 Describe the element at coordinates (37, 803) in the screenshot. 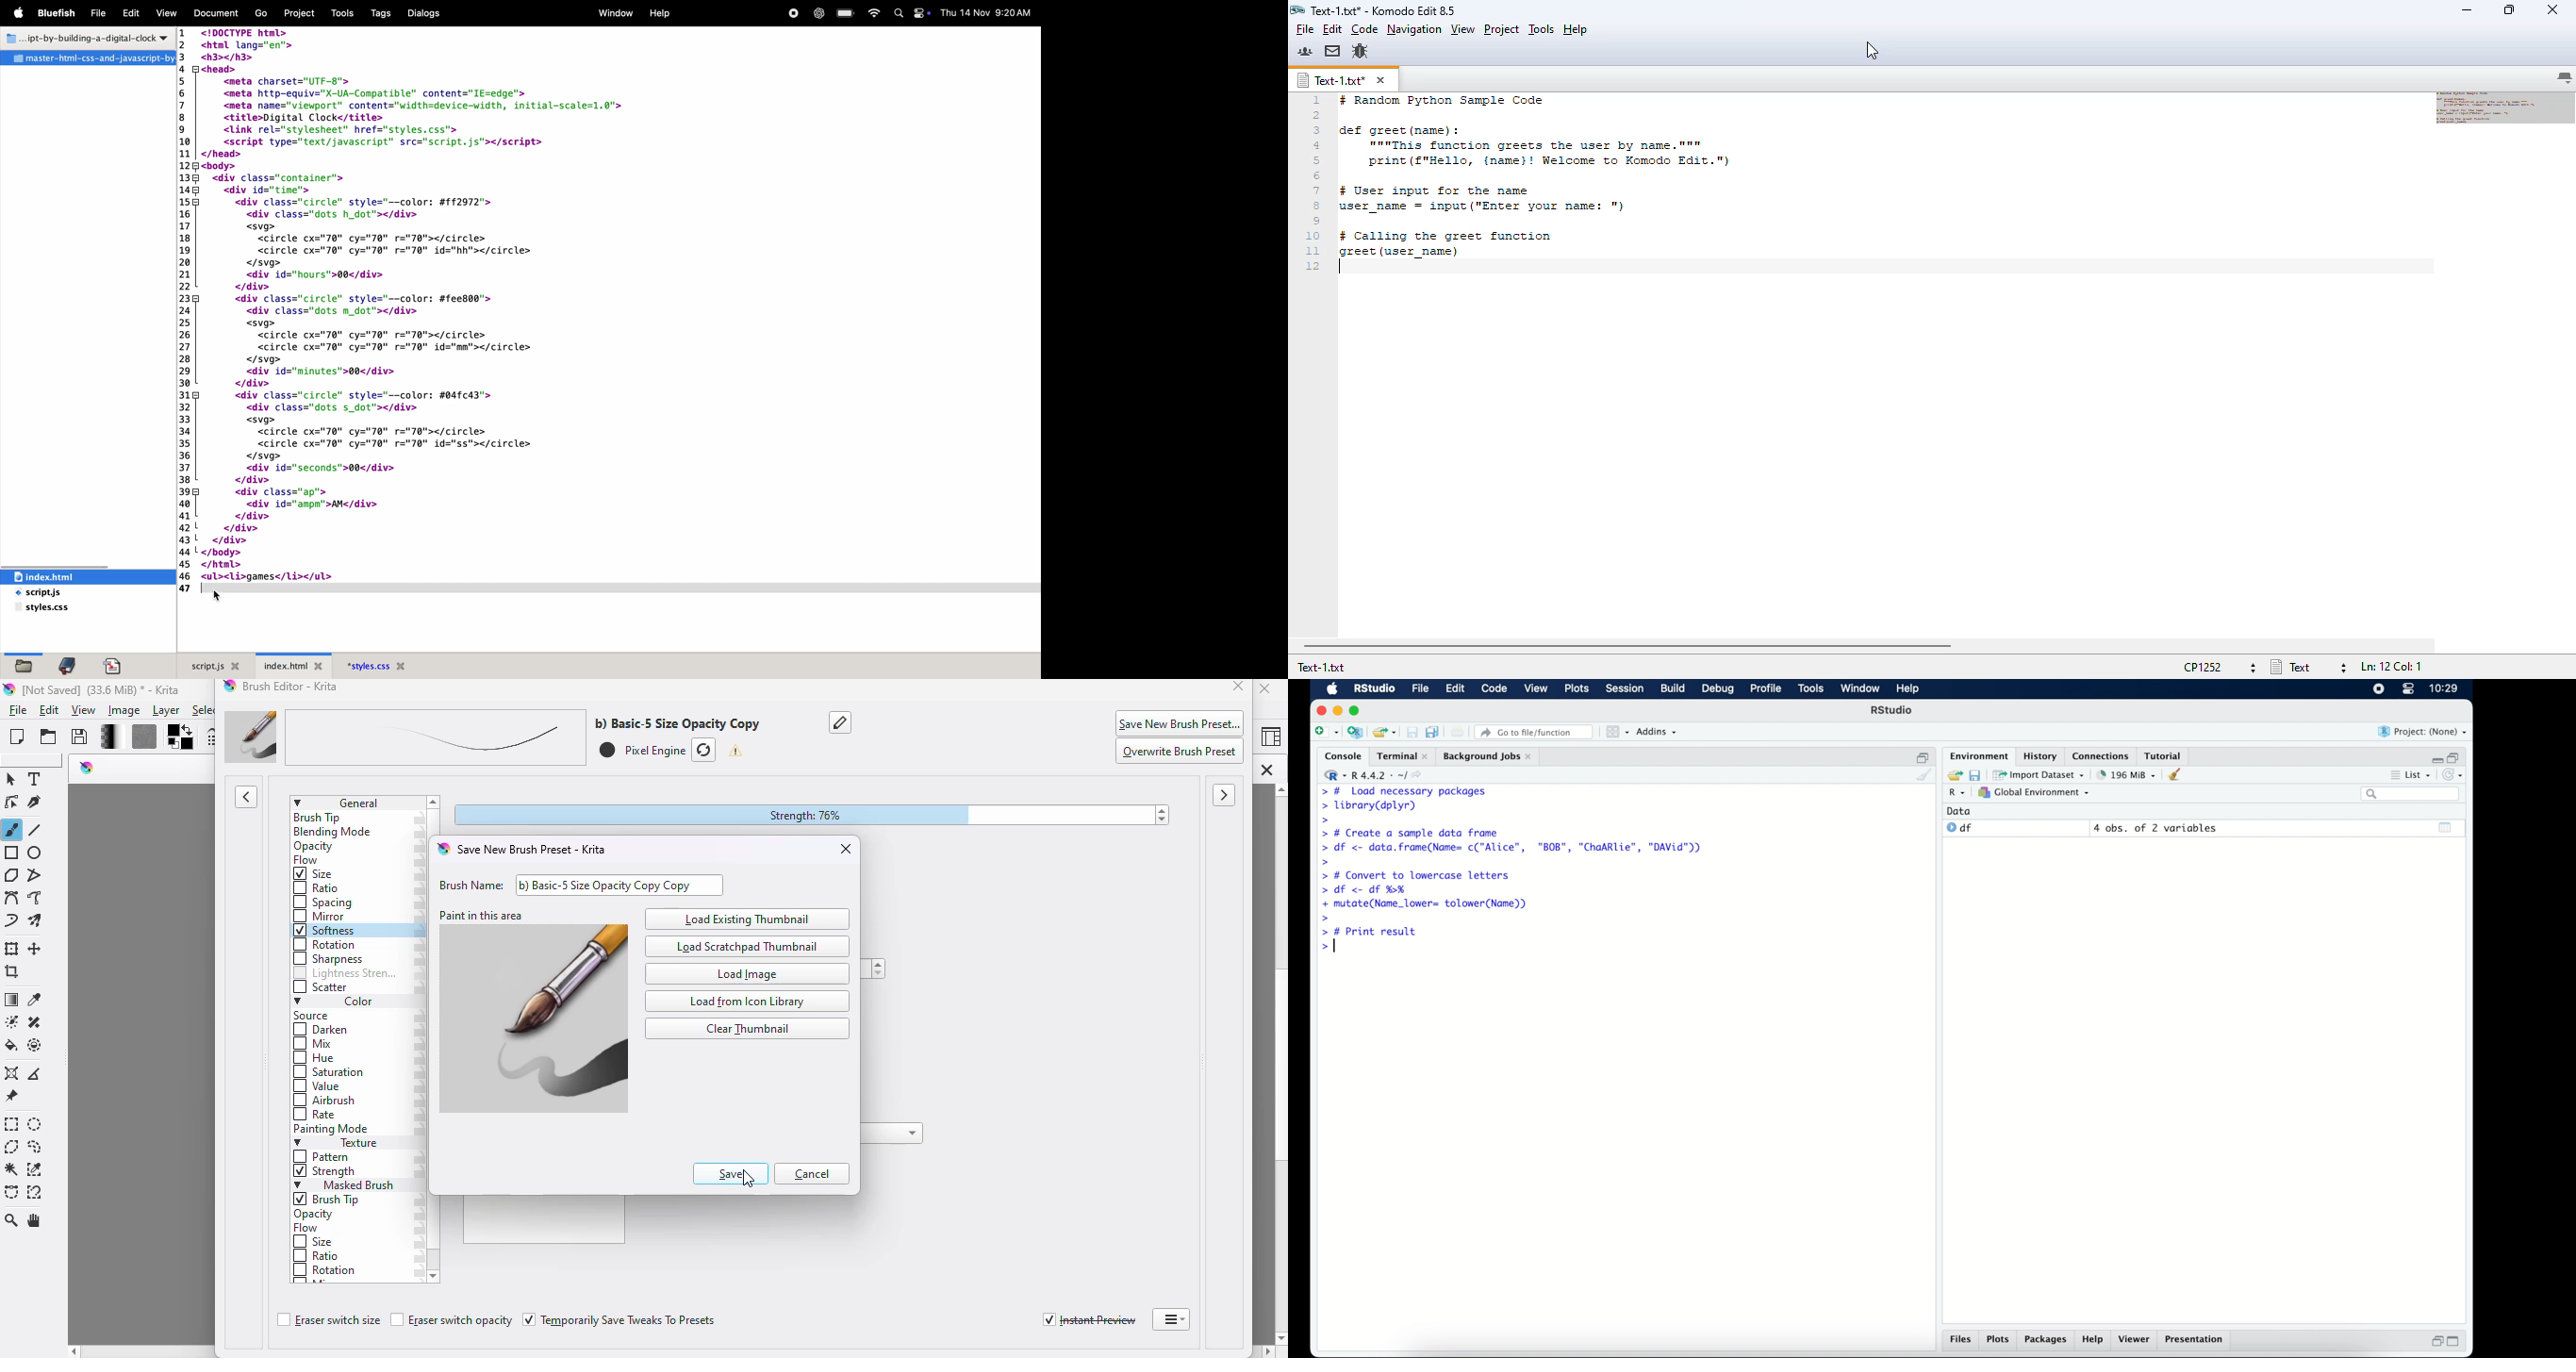

I see `calligraphy` at that location.